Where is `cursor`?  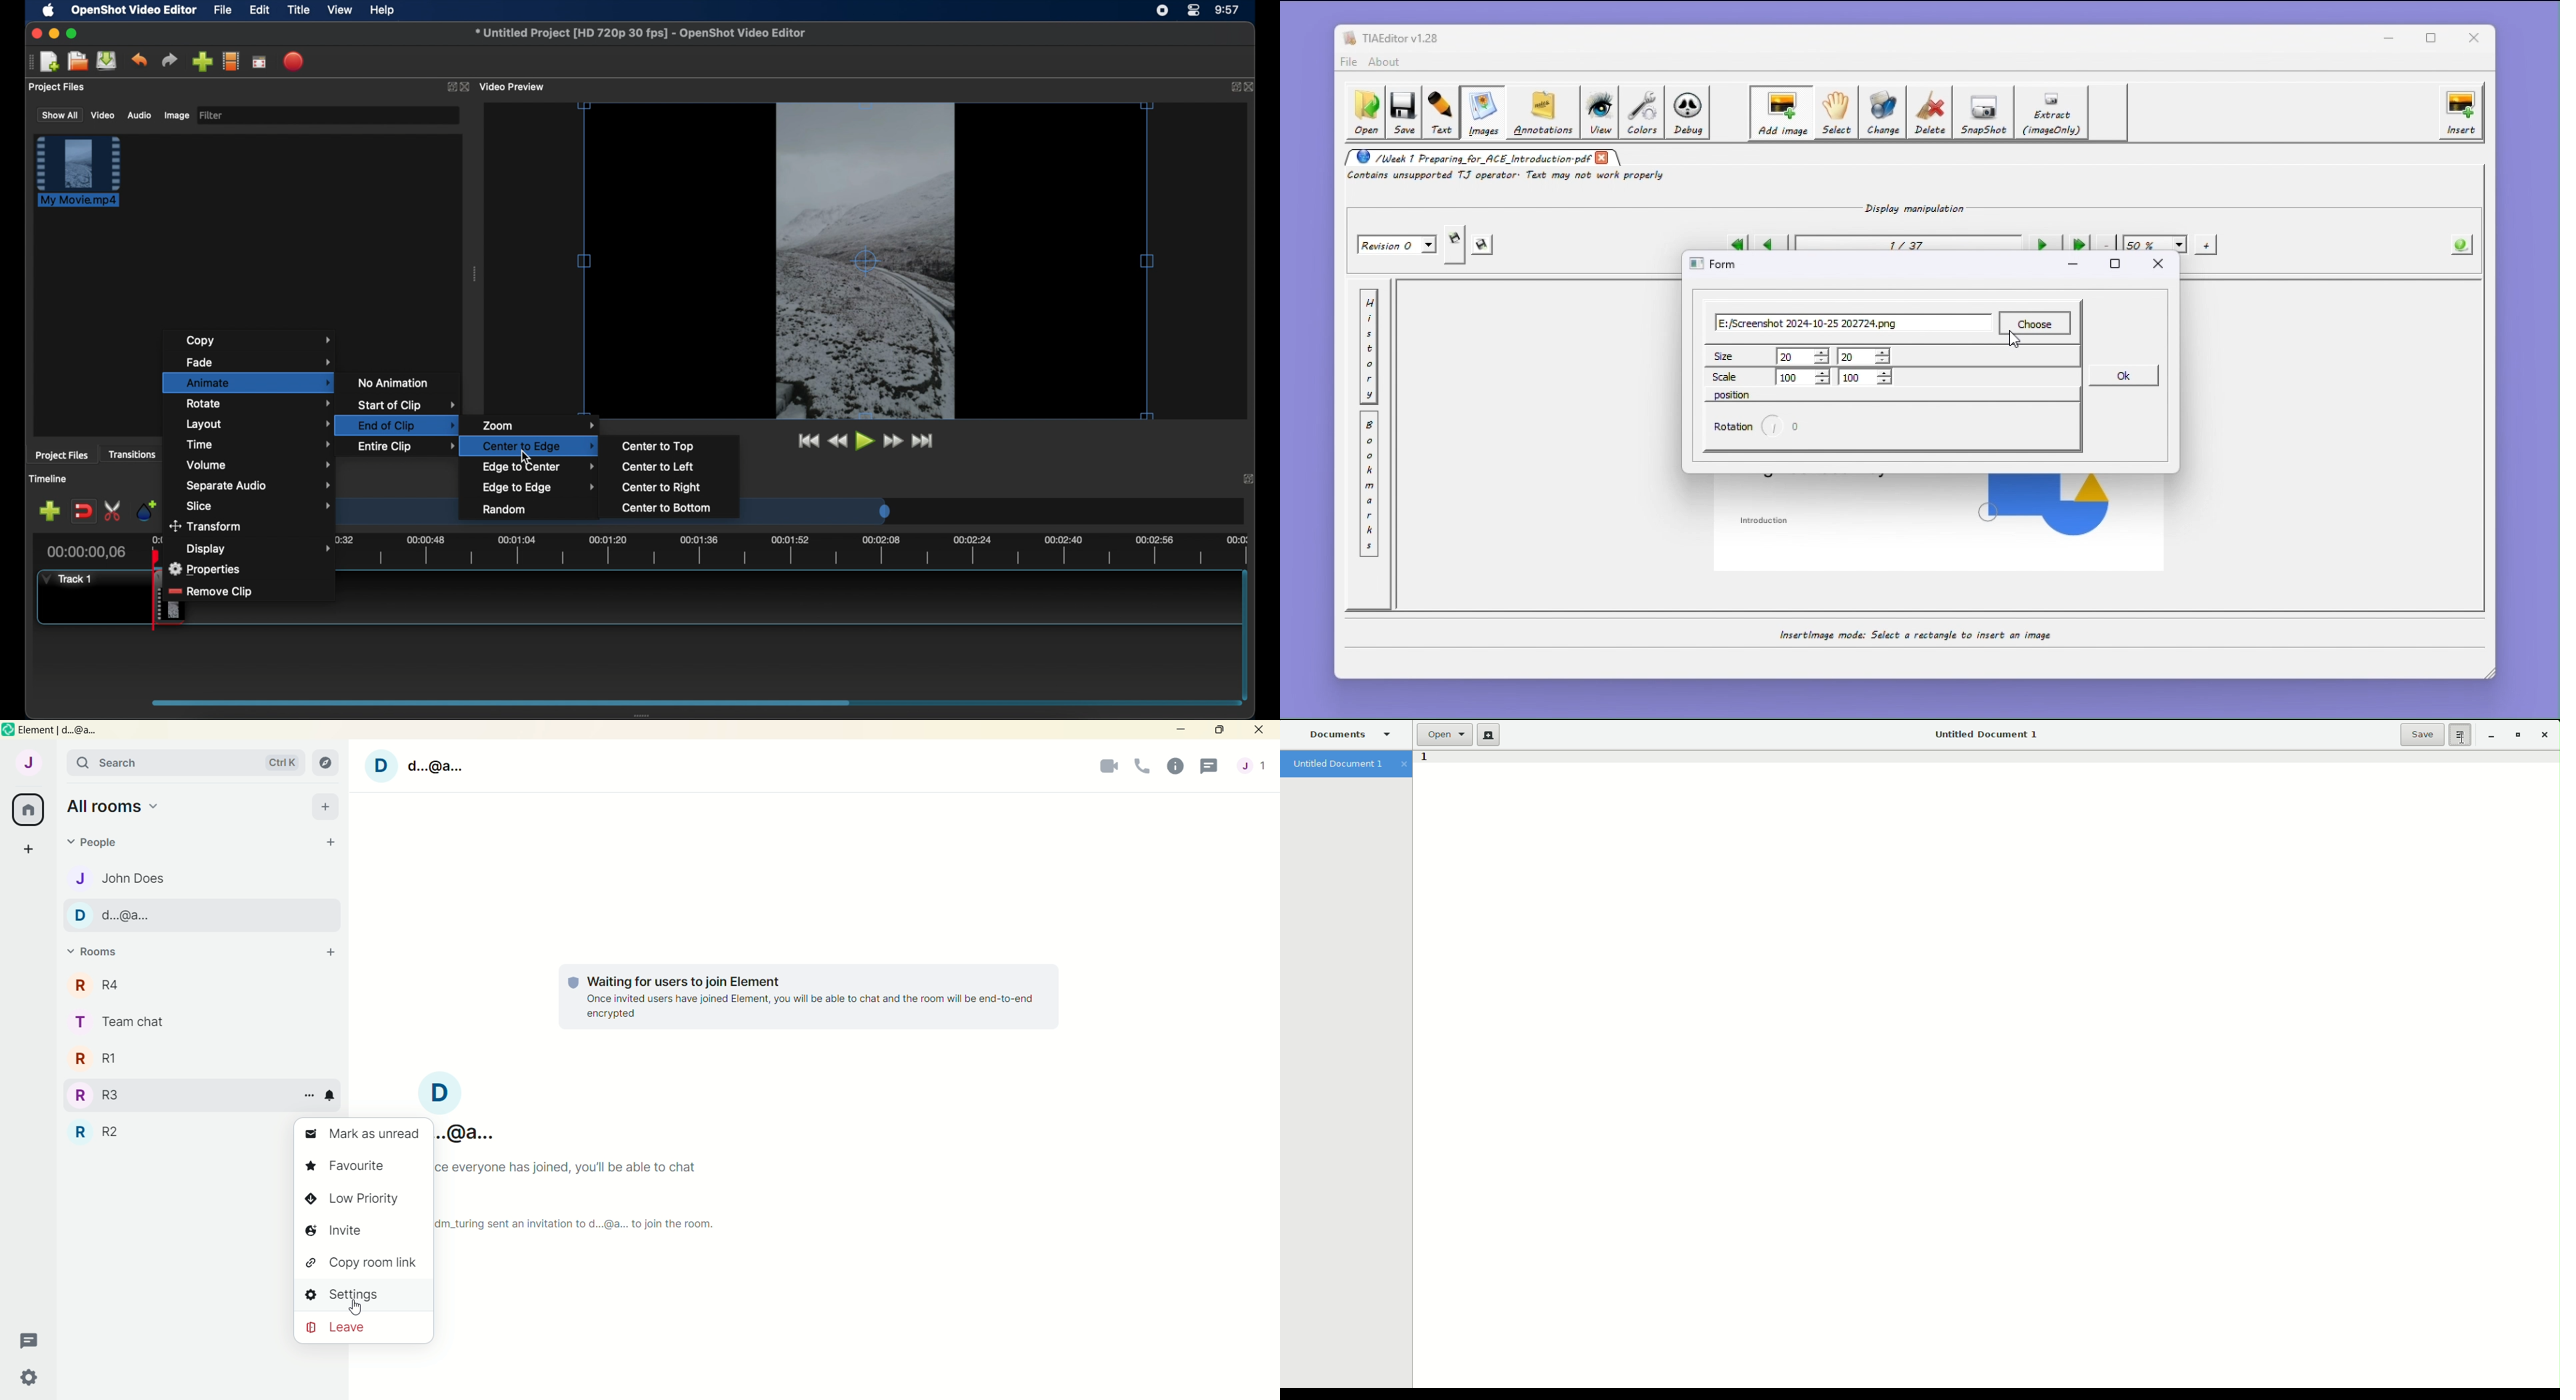
cursor is located at coordinates (356, 1308).